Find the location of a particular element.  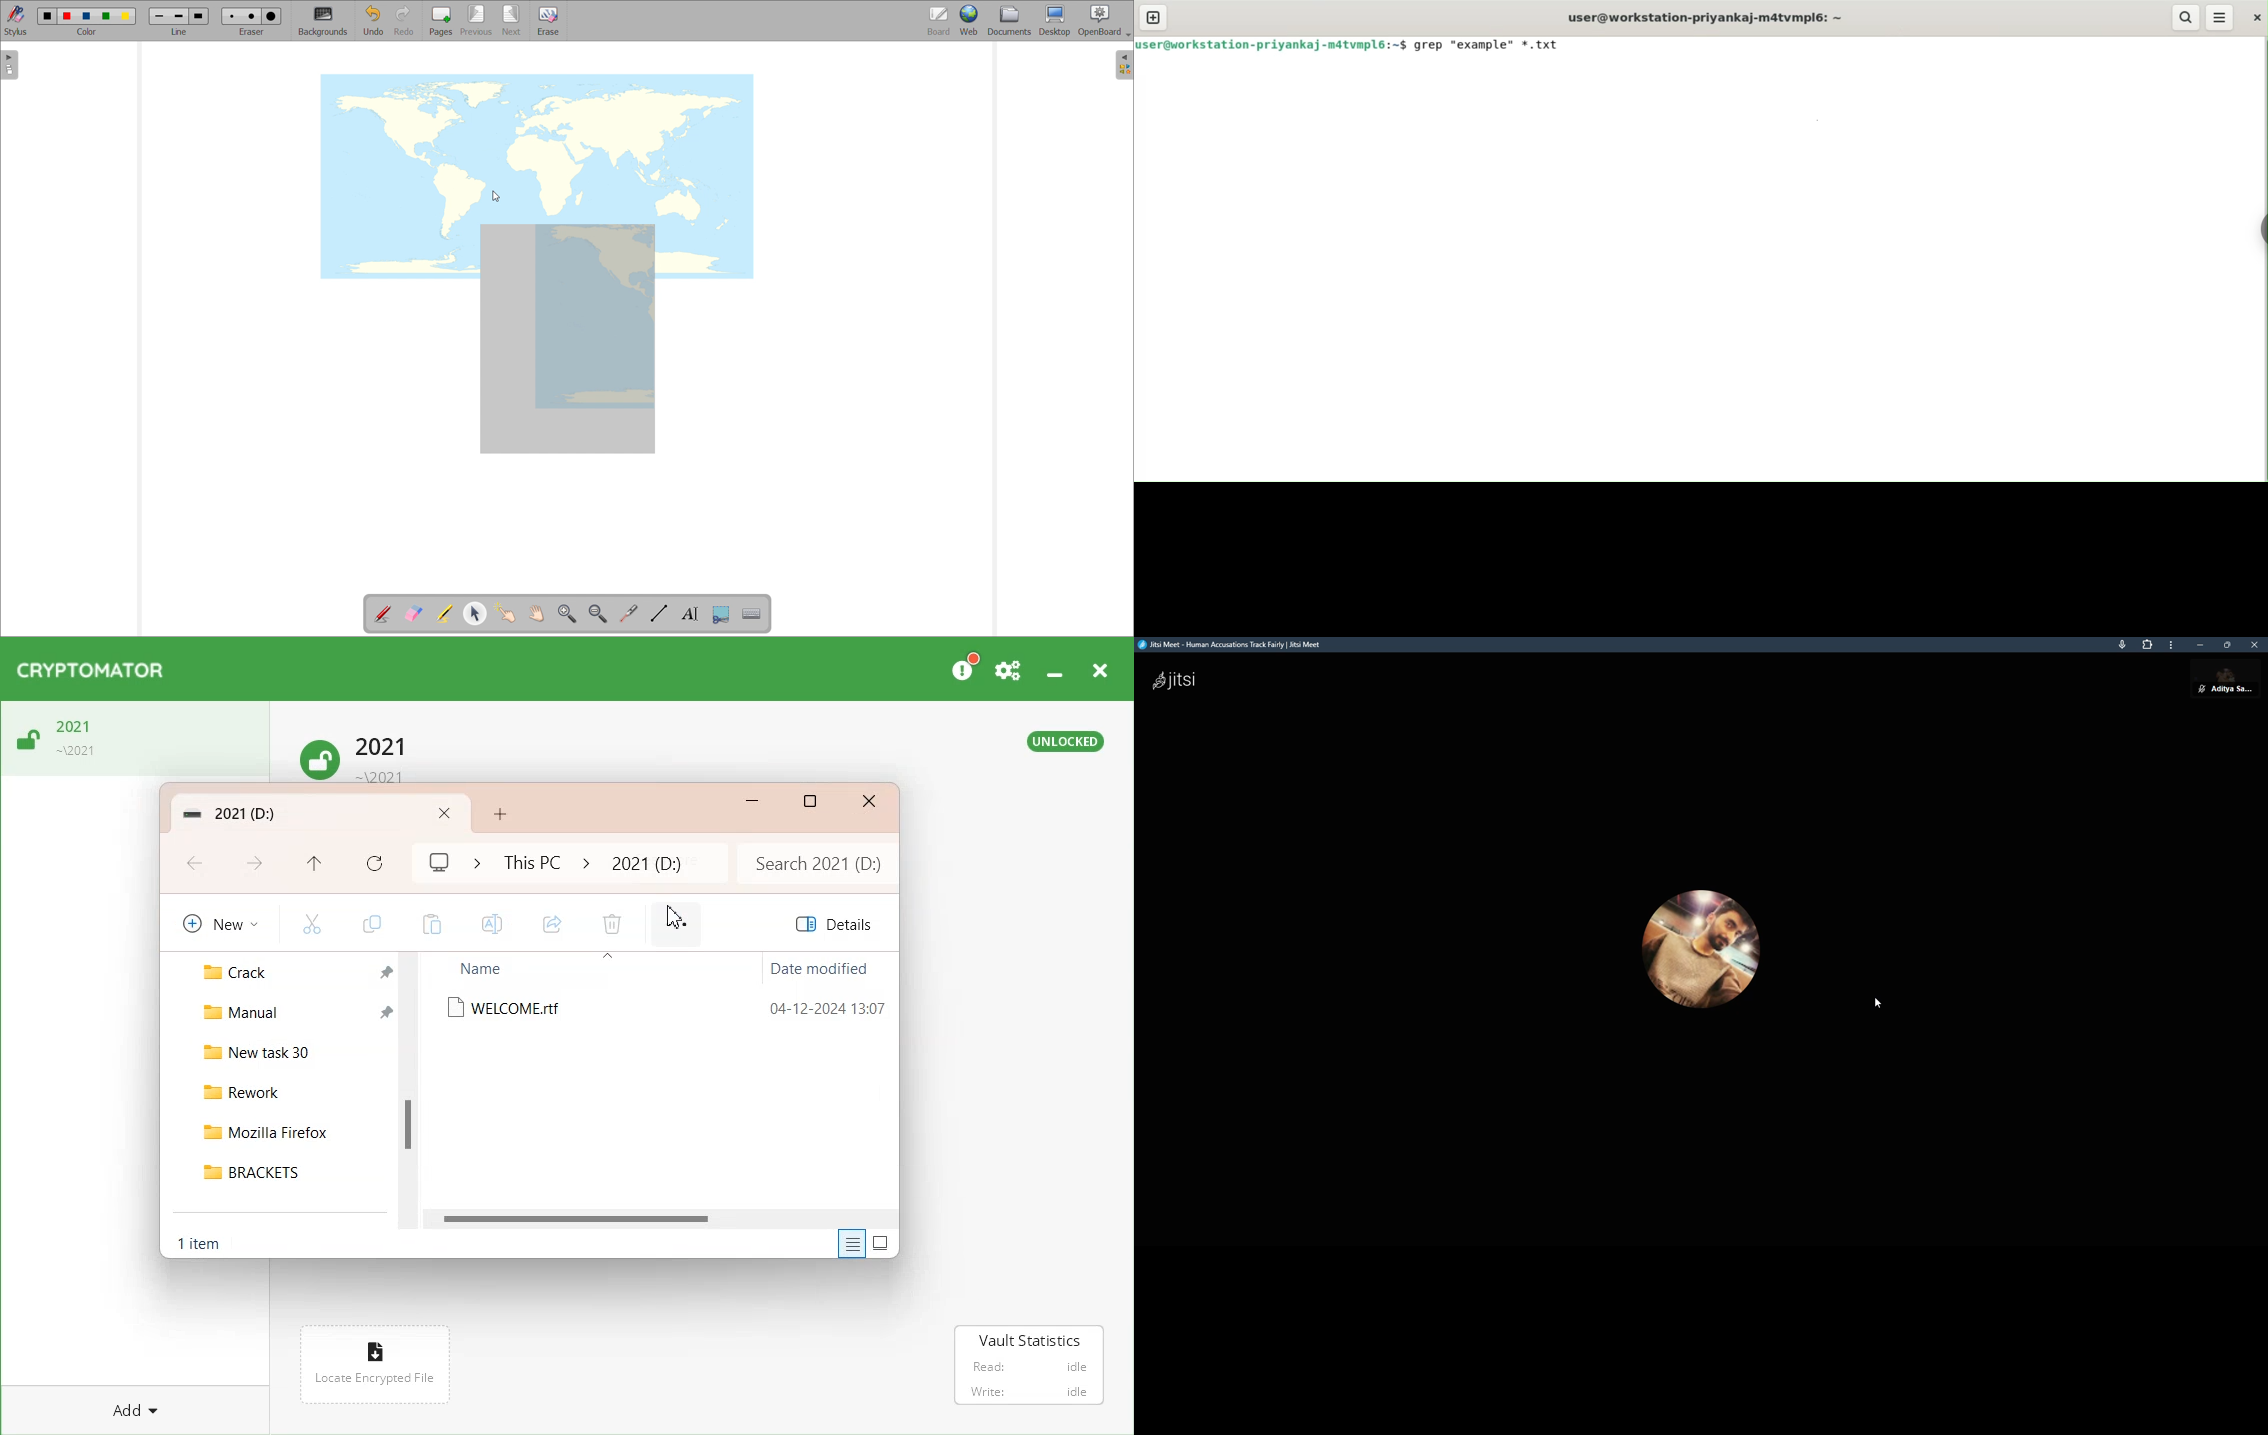

Add is located at coordinates (135, 1409).